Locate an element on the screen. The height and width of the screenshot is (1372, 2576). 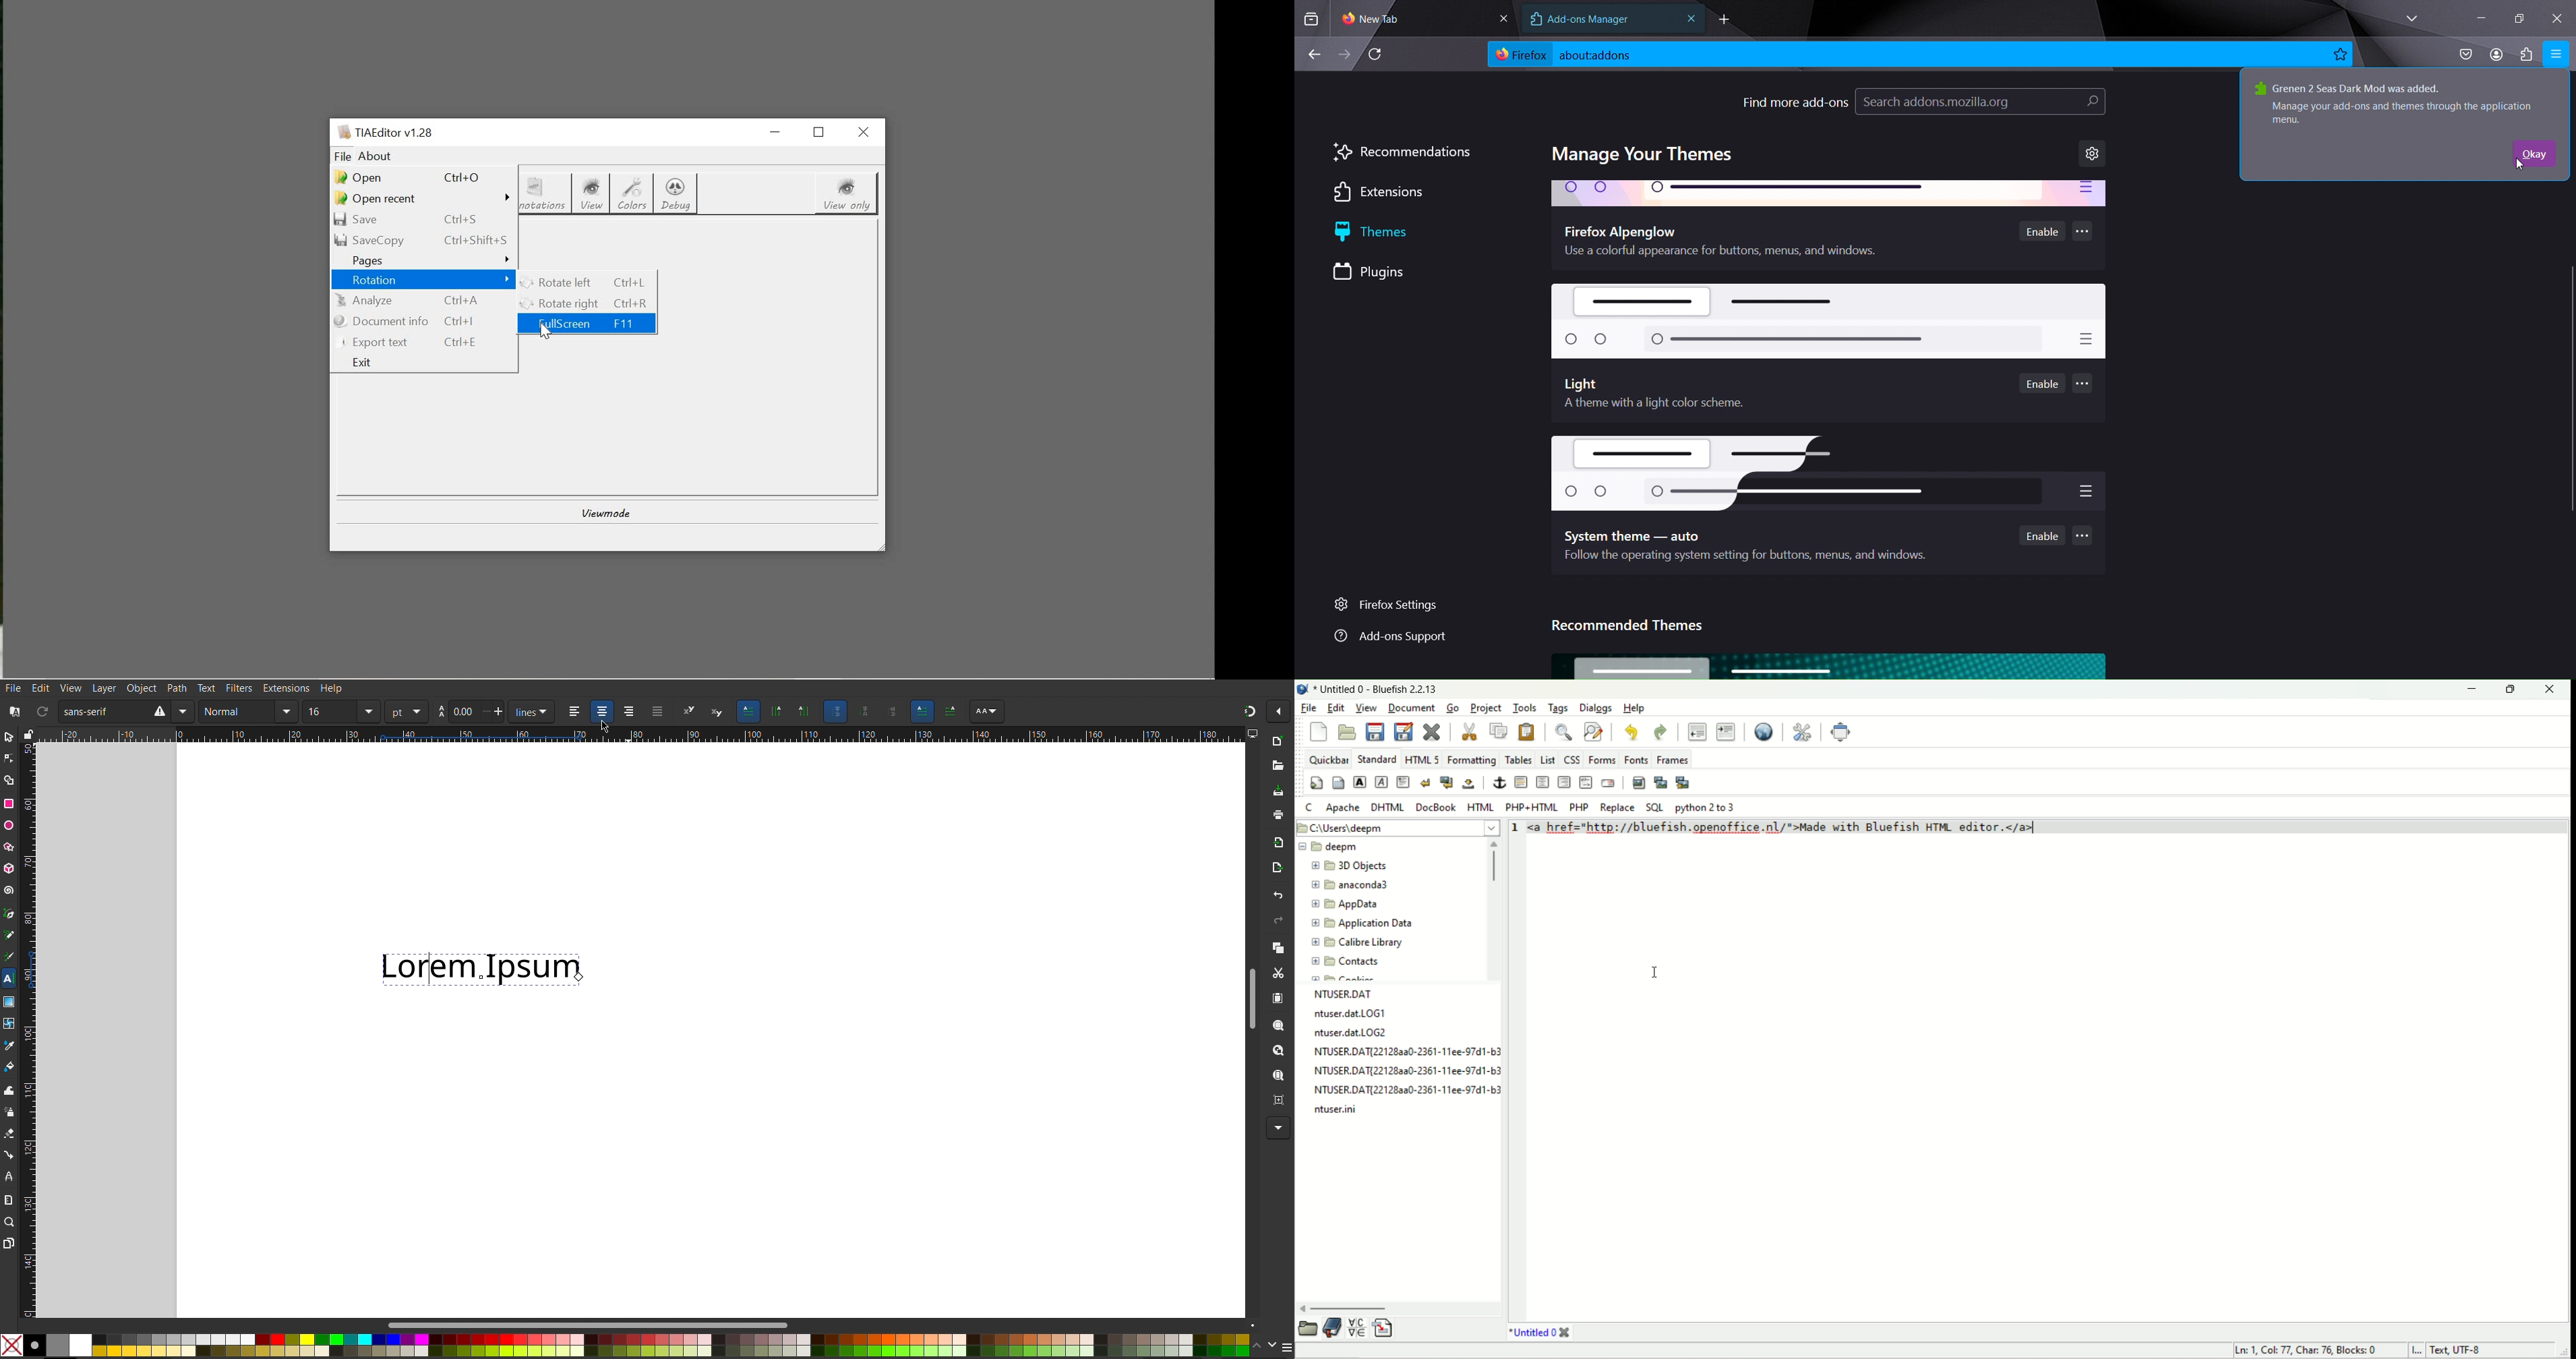
Units is located at coordinates (533, 712).